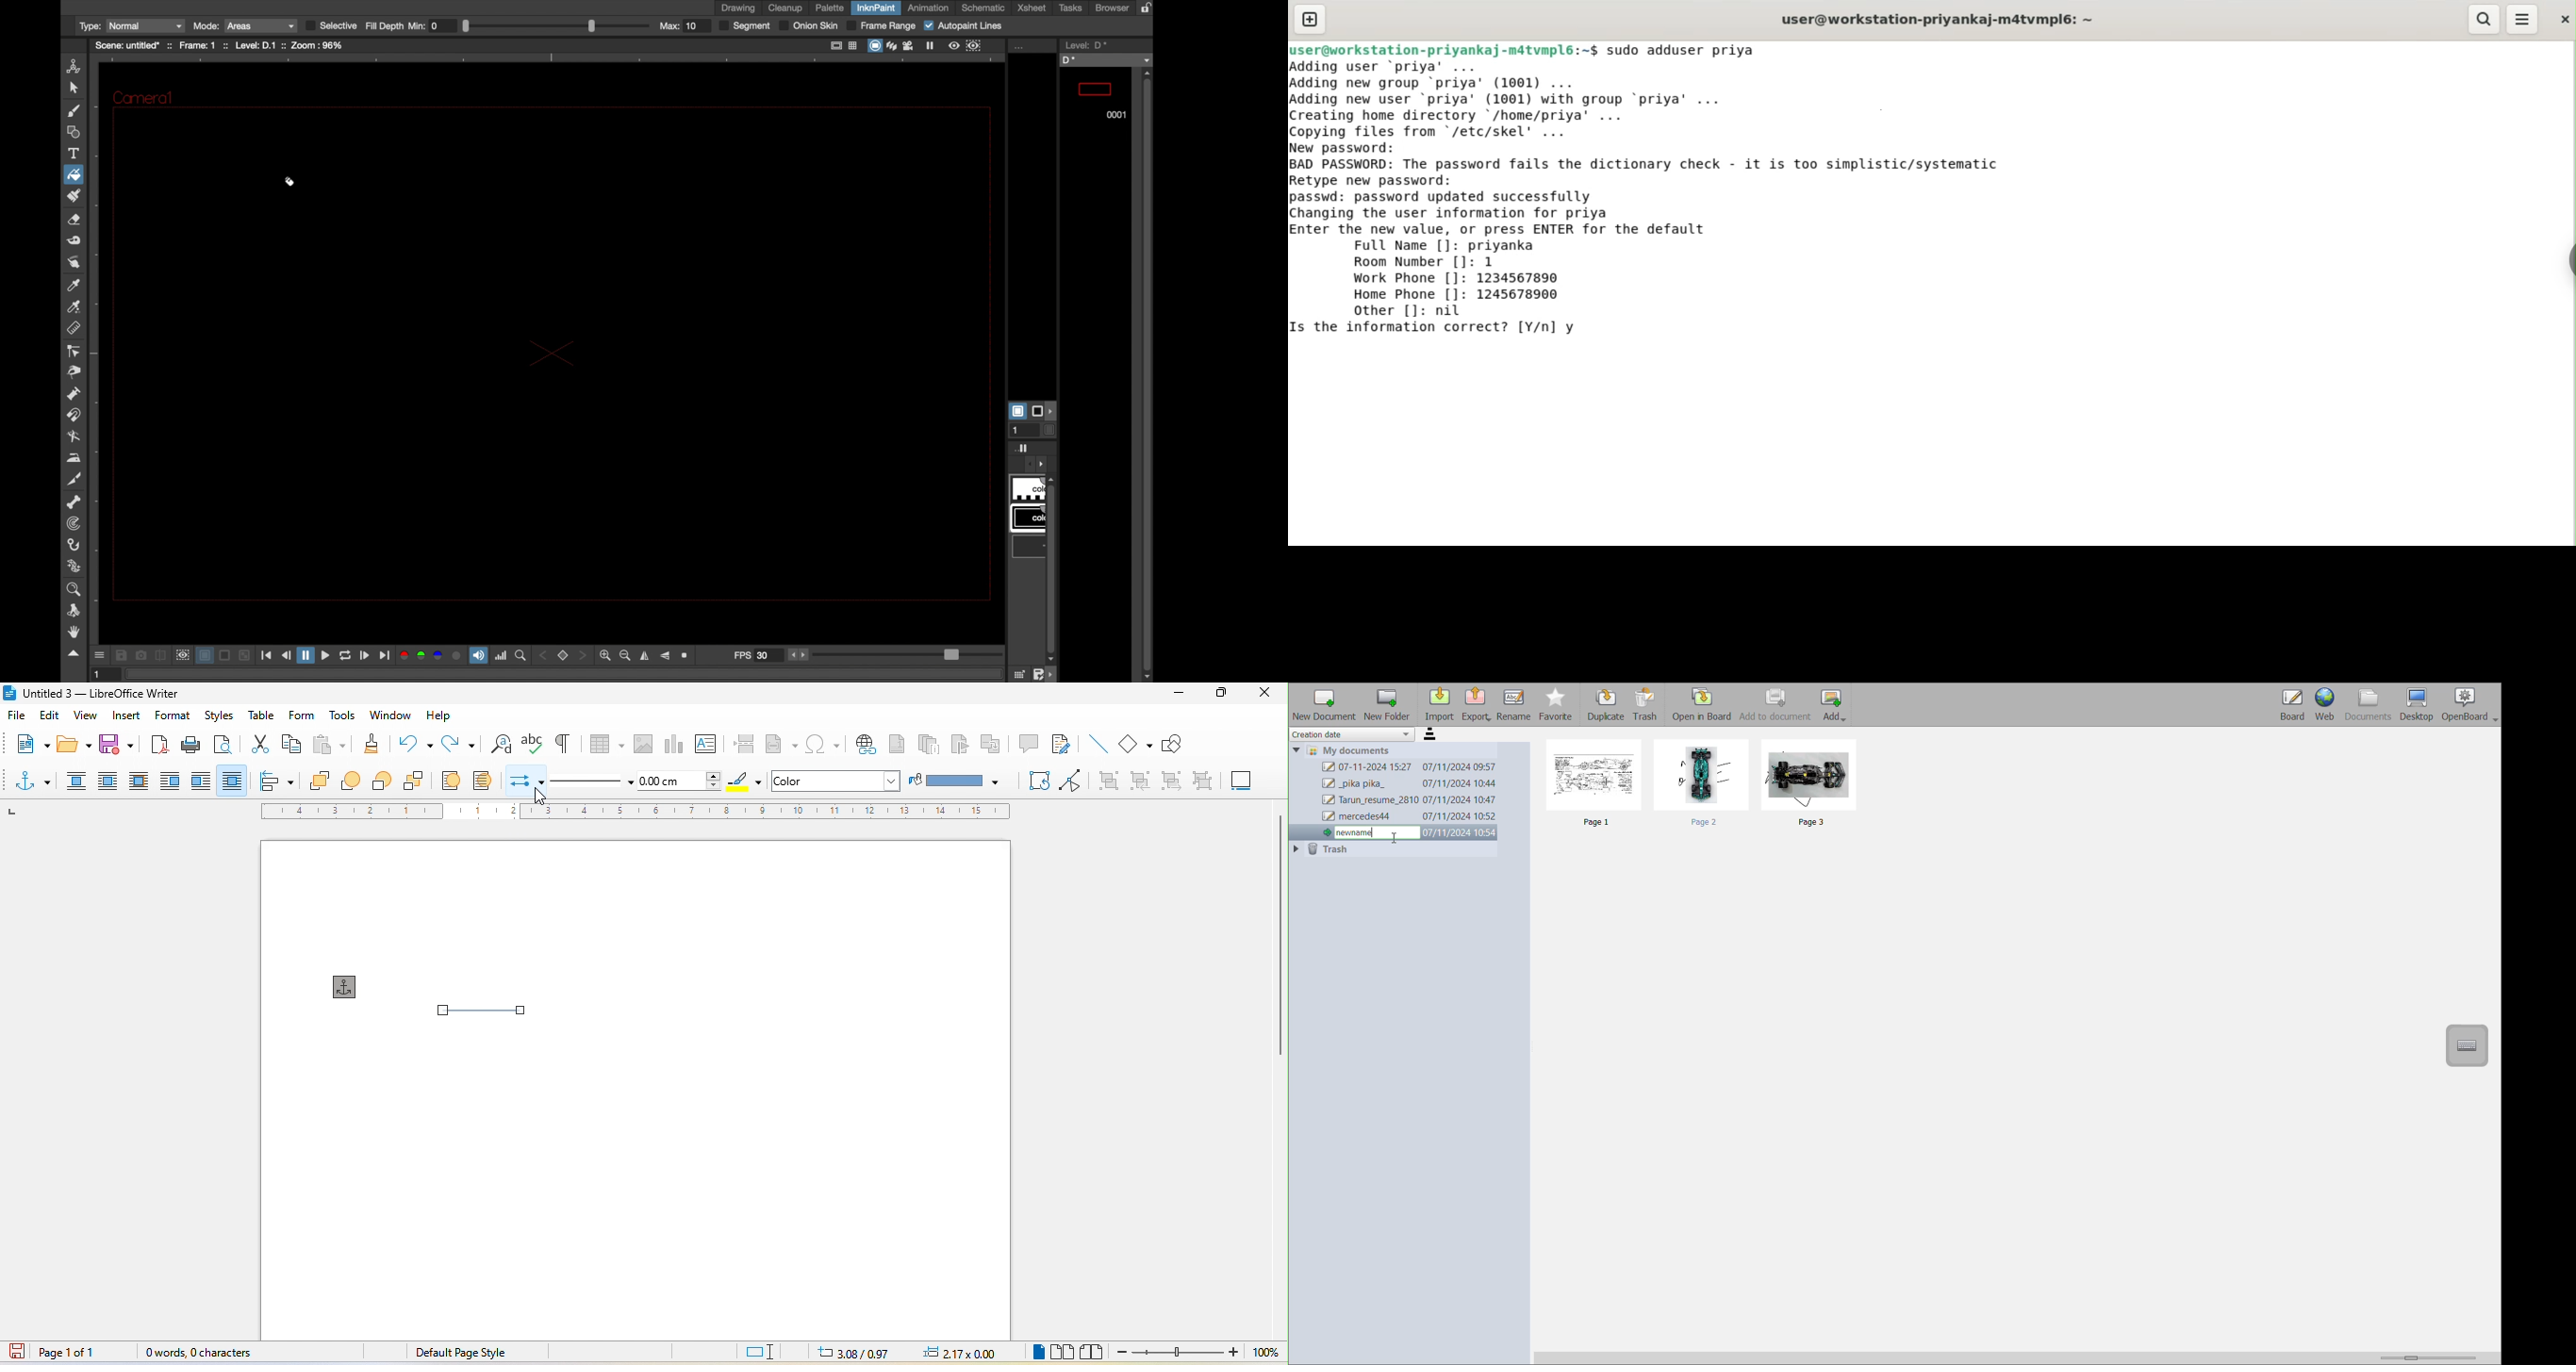 The width and height of the screenshot is (2576, 1372). I want to click on none, so click(76, 782).